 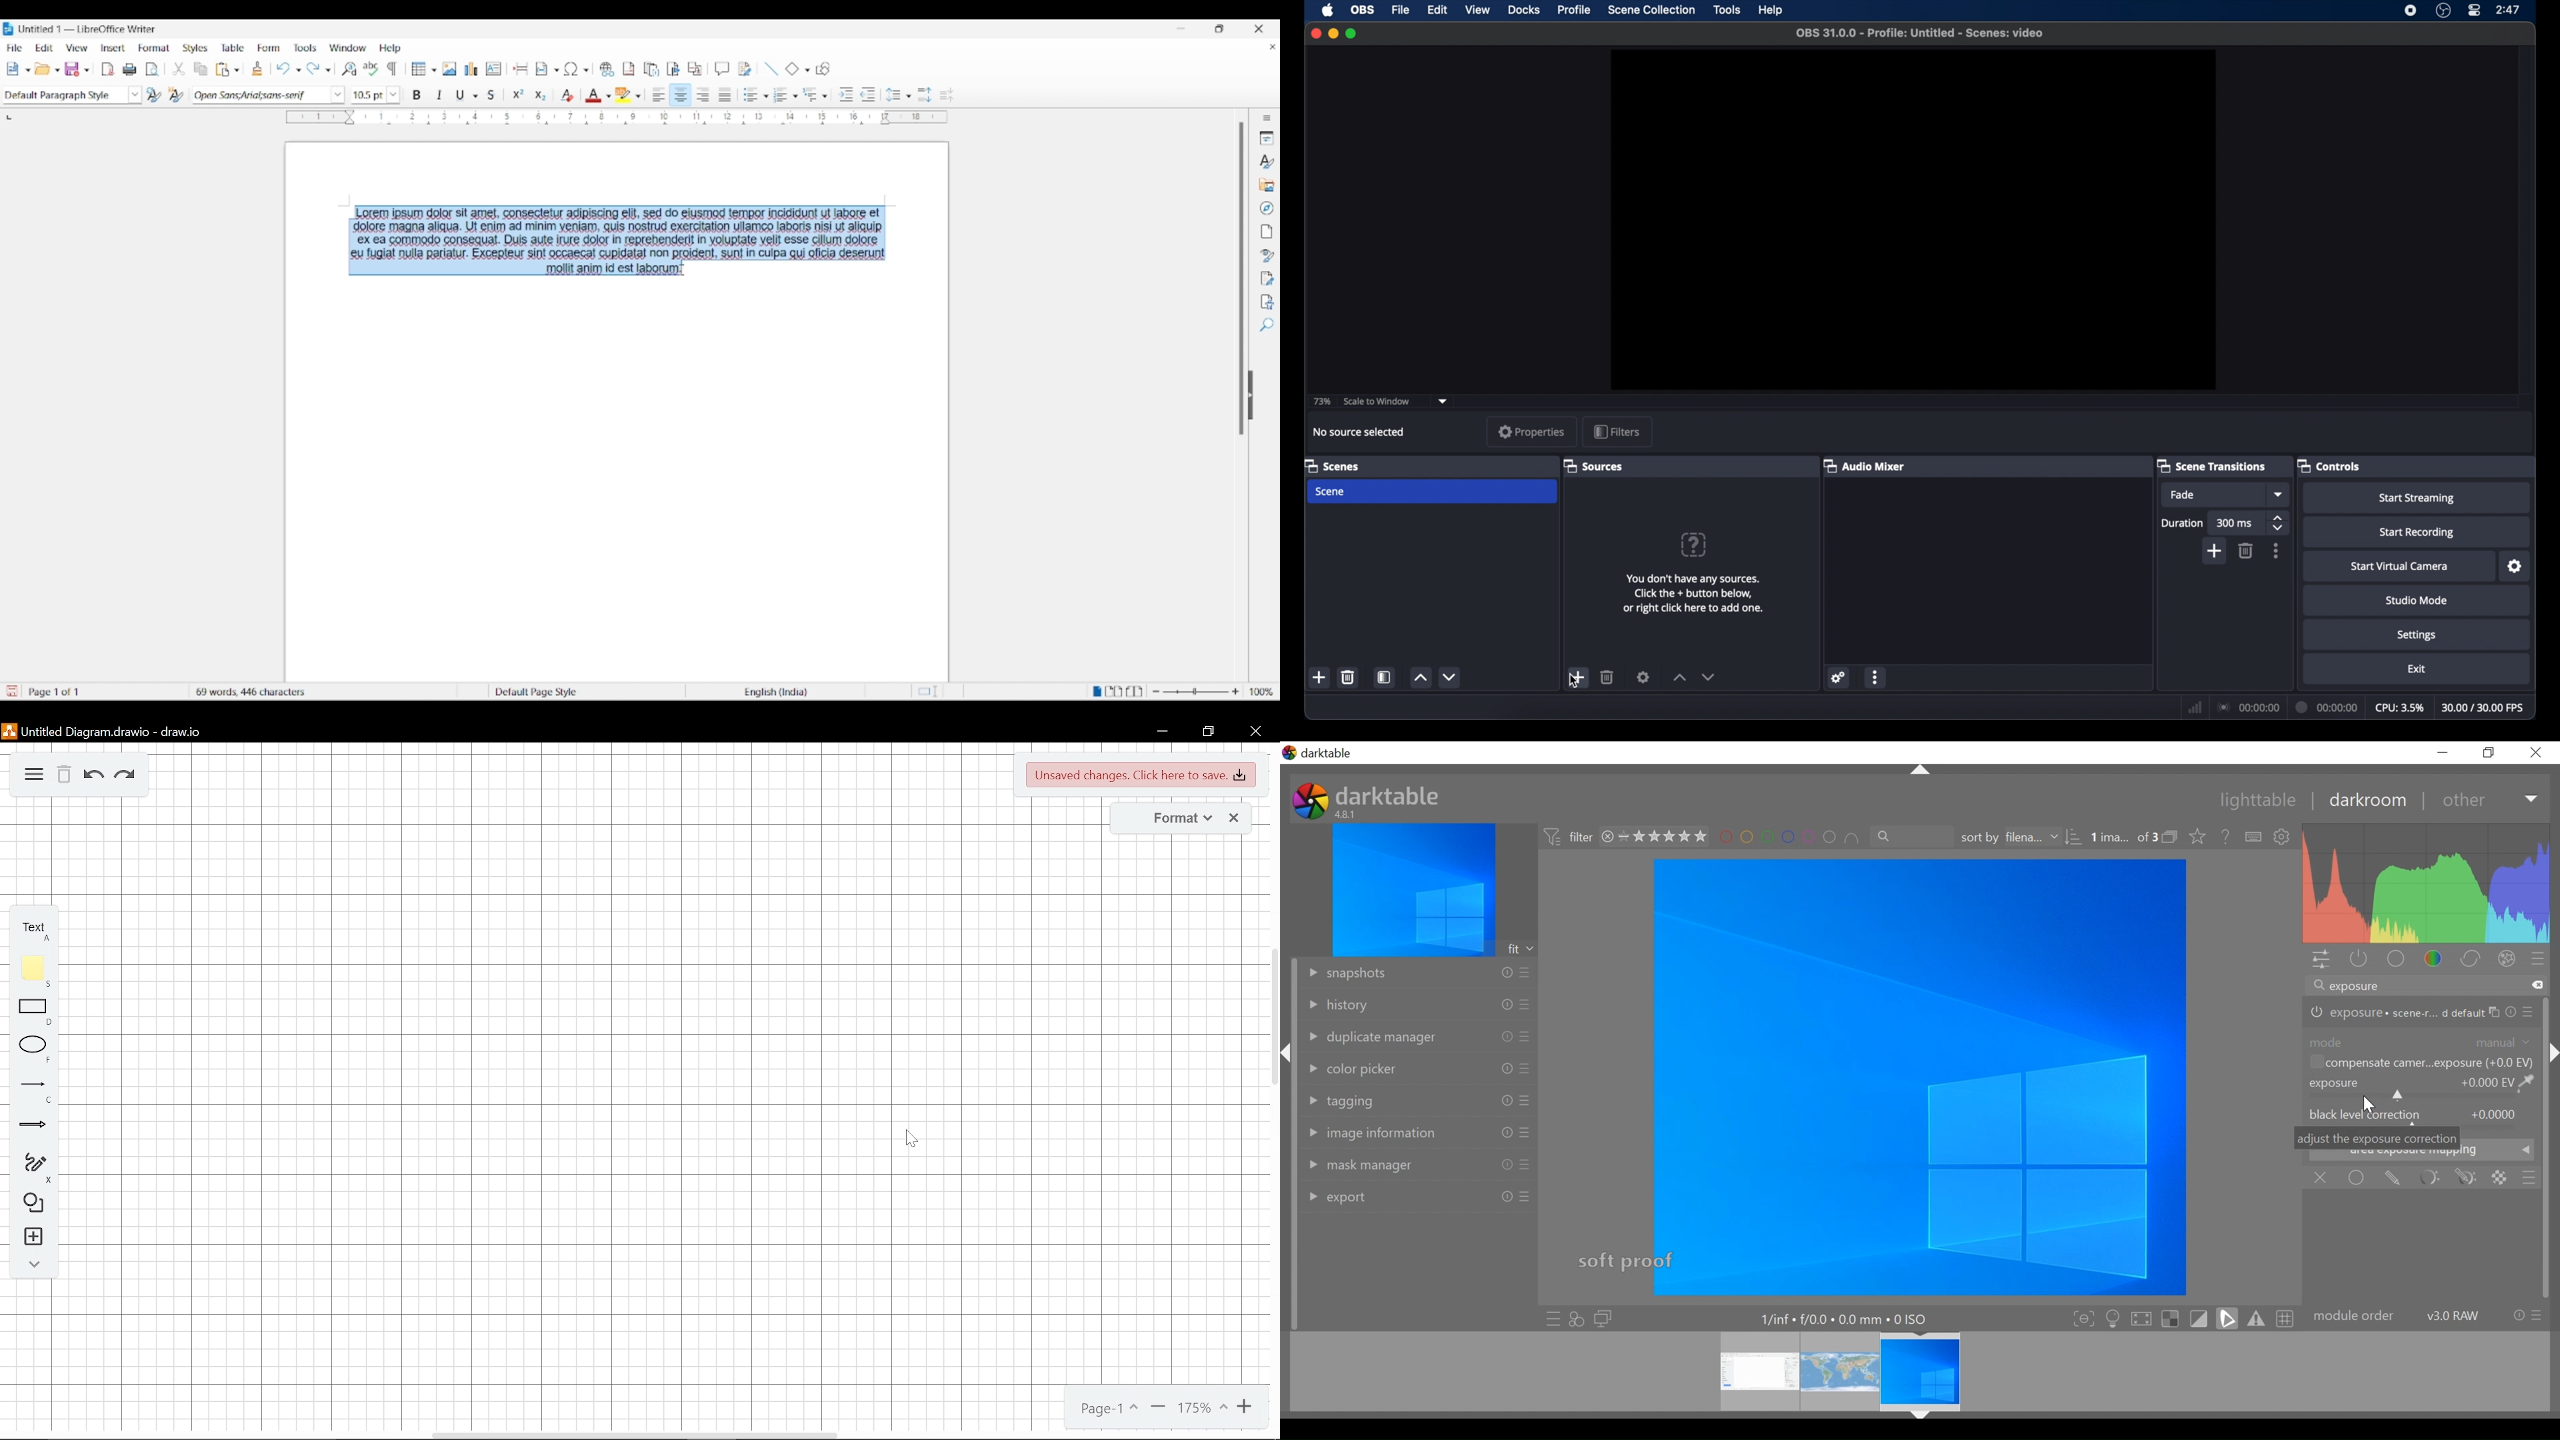 I want to click on info, so click(x=1506, y=1068).